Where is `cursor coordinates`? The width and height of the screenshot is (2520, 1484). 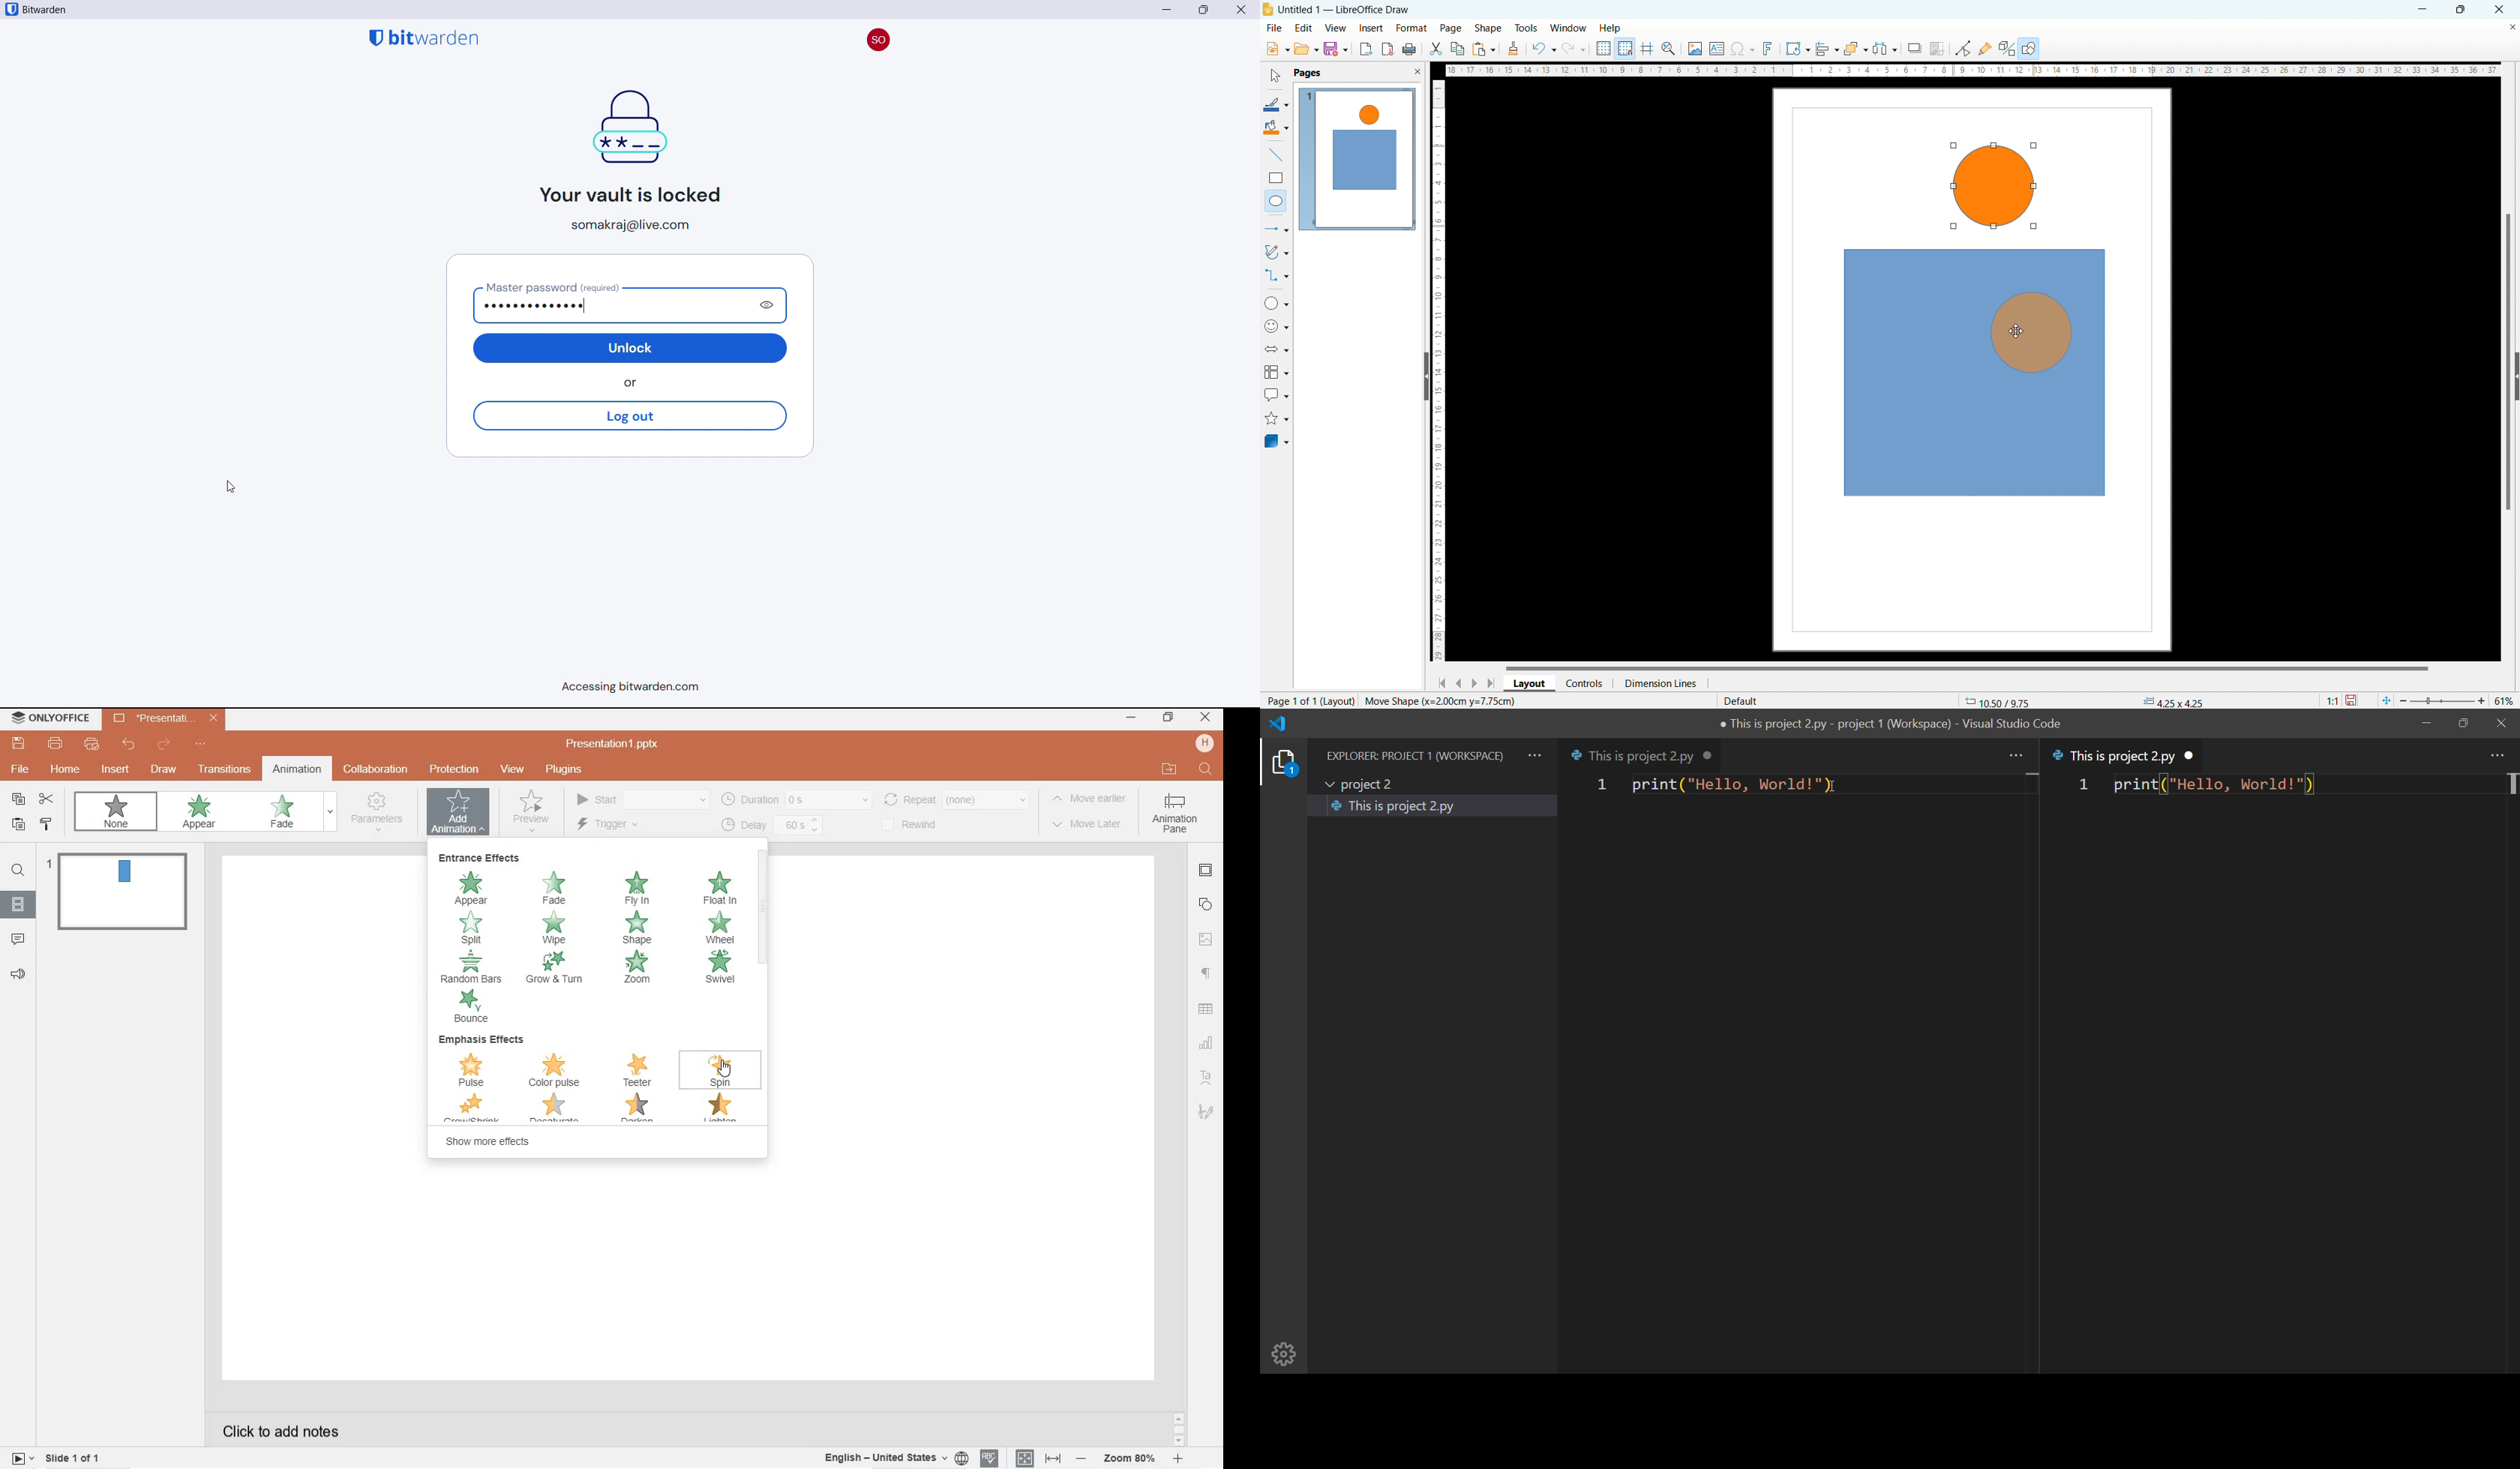
cursor coordinates is located at coordinates (1998, 699).